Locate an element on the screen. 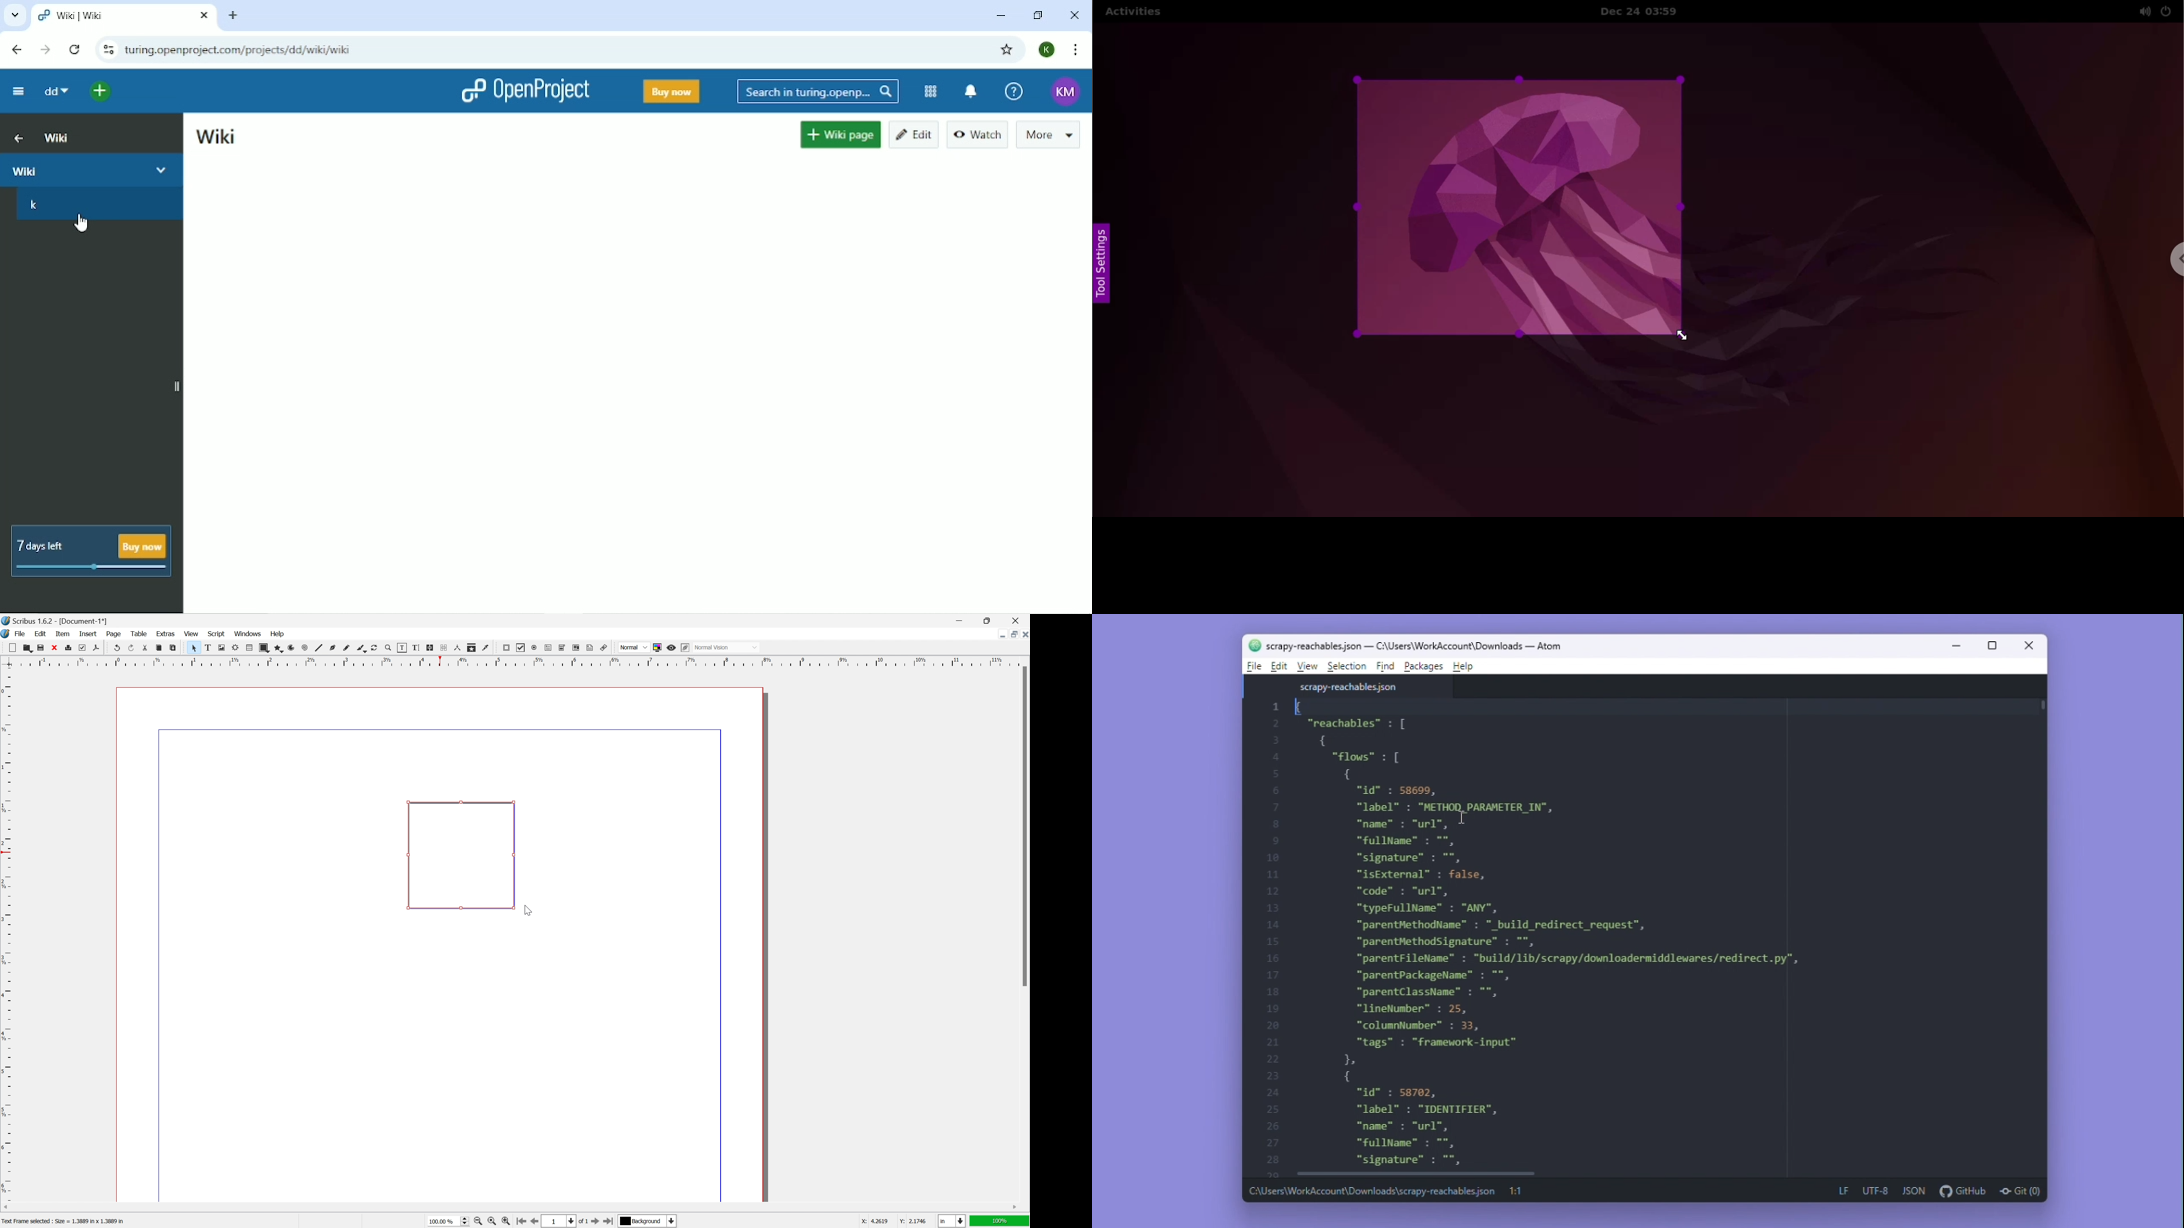 The height and width of the screenshot is (1232, 2184). select item is located at coordinates (194, 648).